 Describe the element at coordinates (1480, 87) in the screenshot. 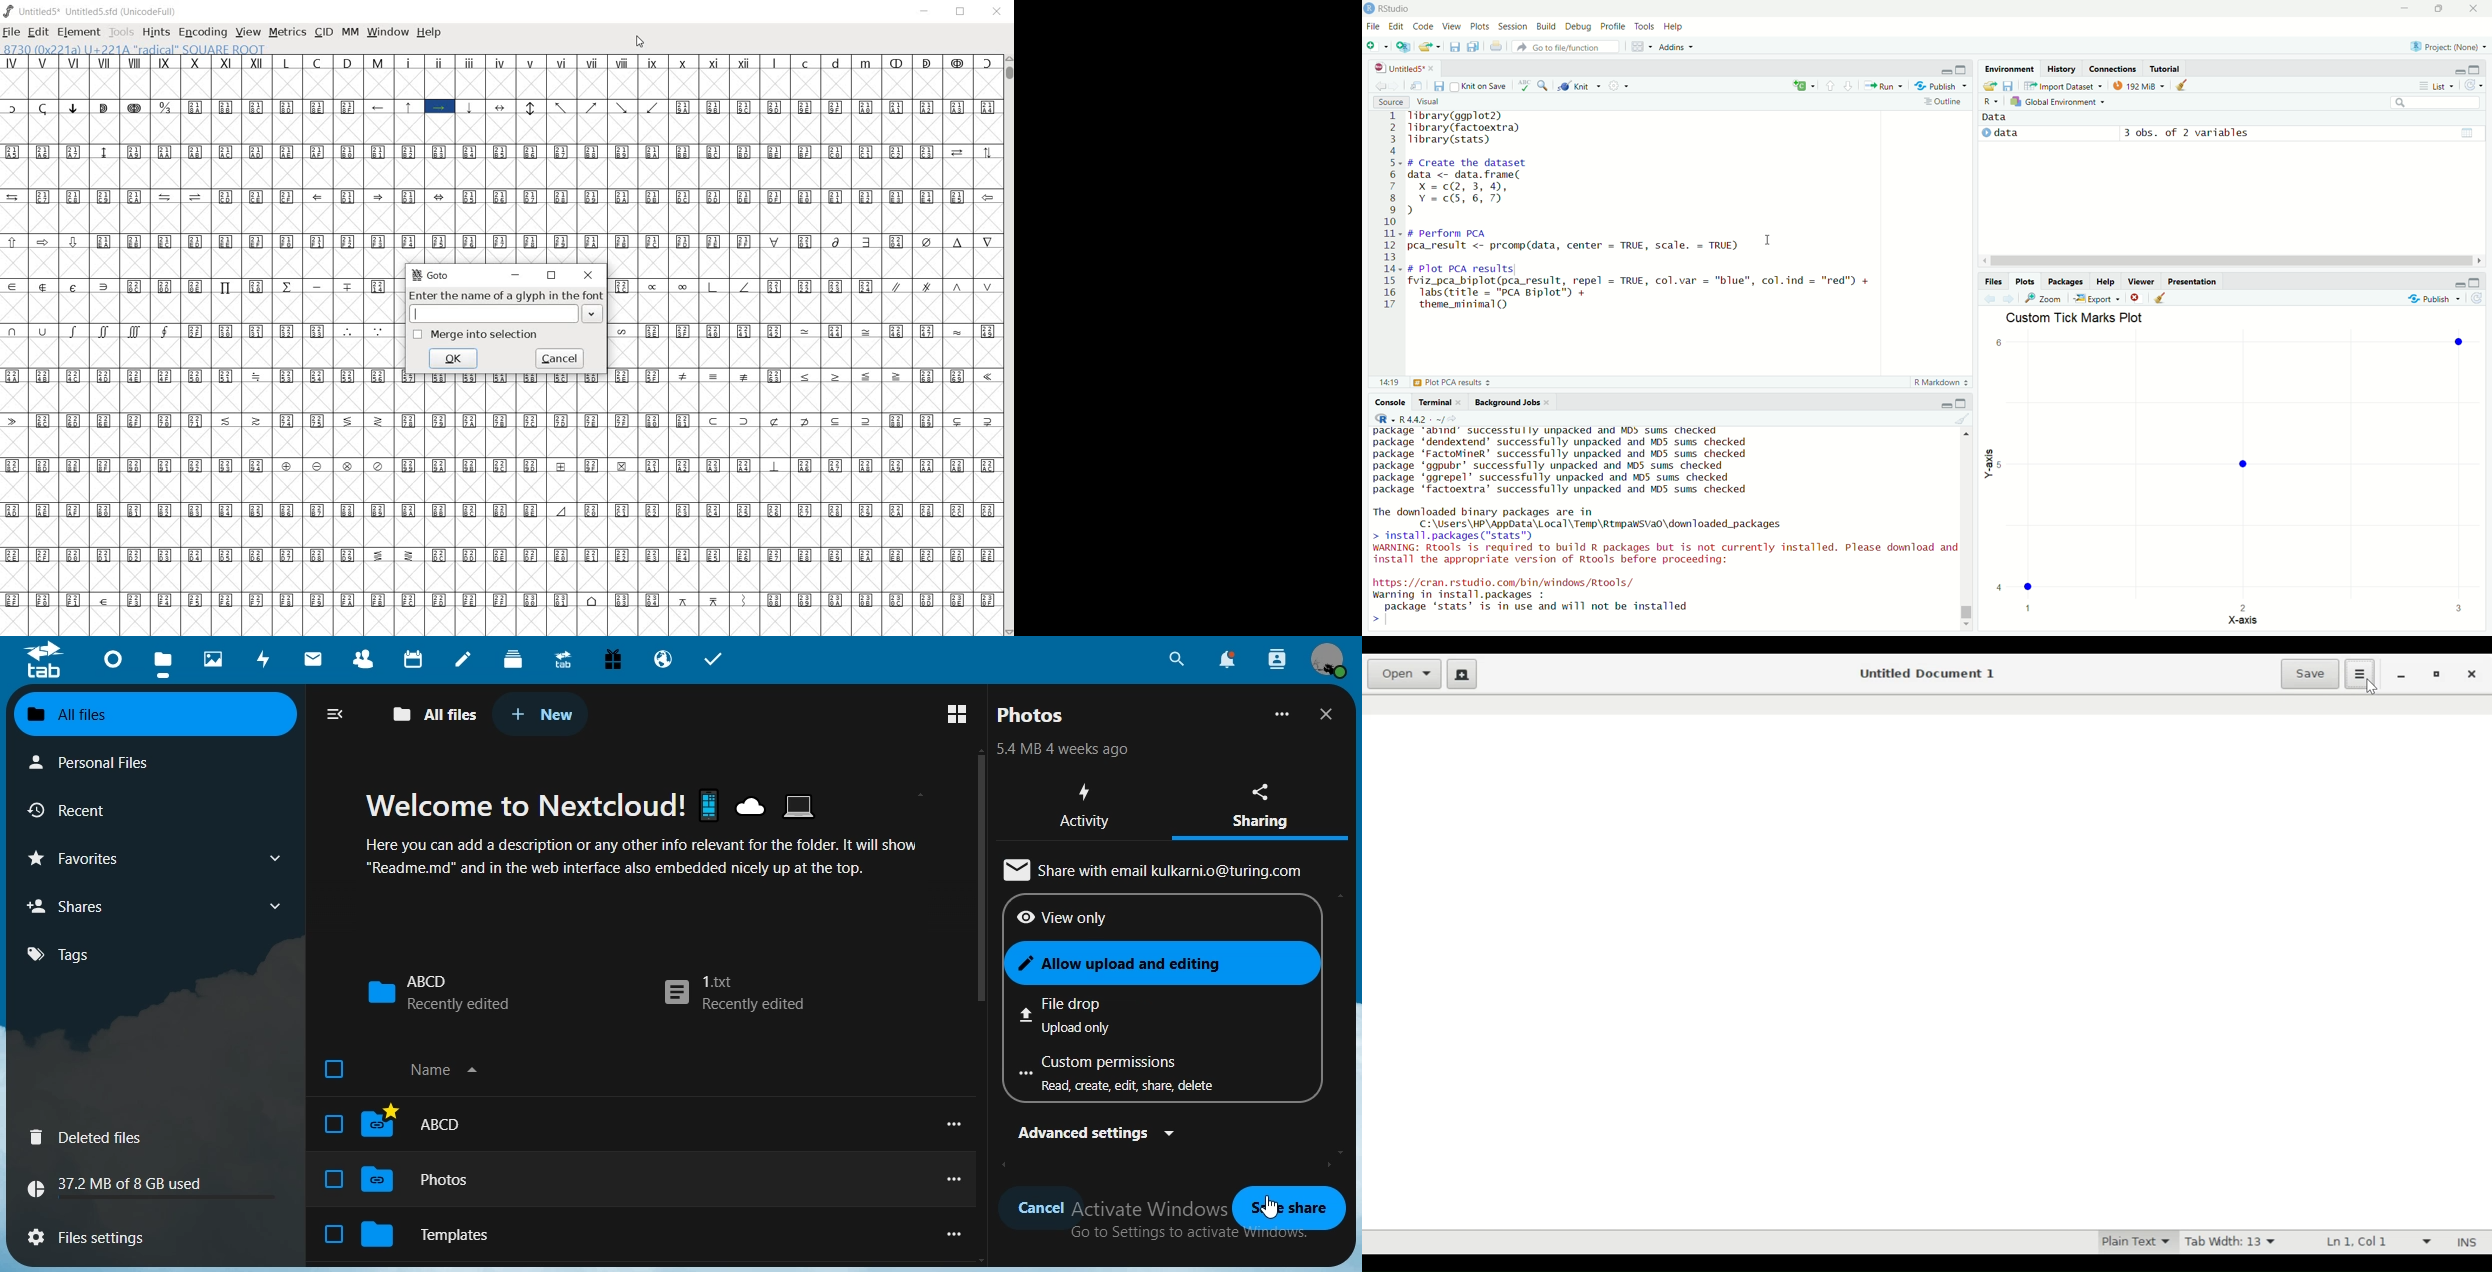

I see `source on save` at that location.